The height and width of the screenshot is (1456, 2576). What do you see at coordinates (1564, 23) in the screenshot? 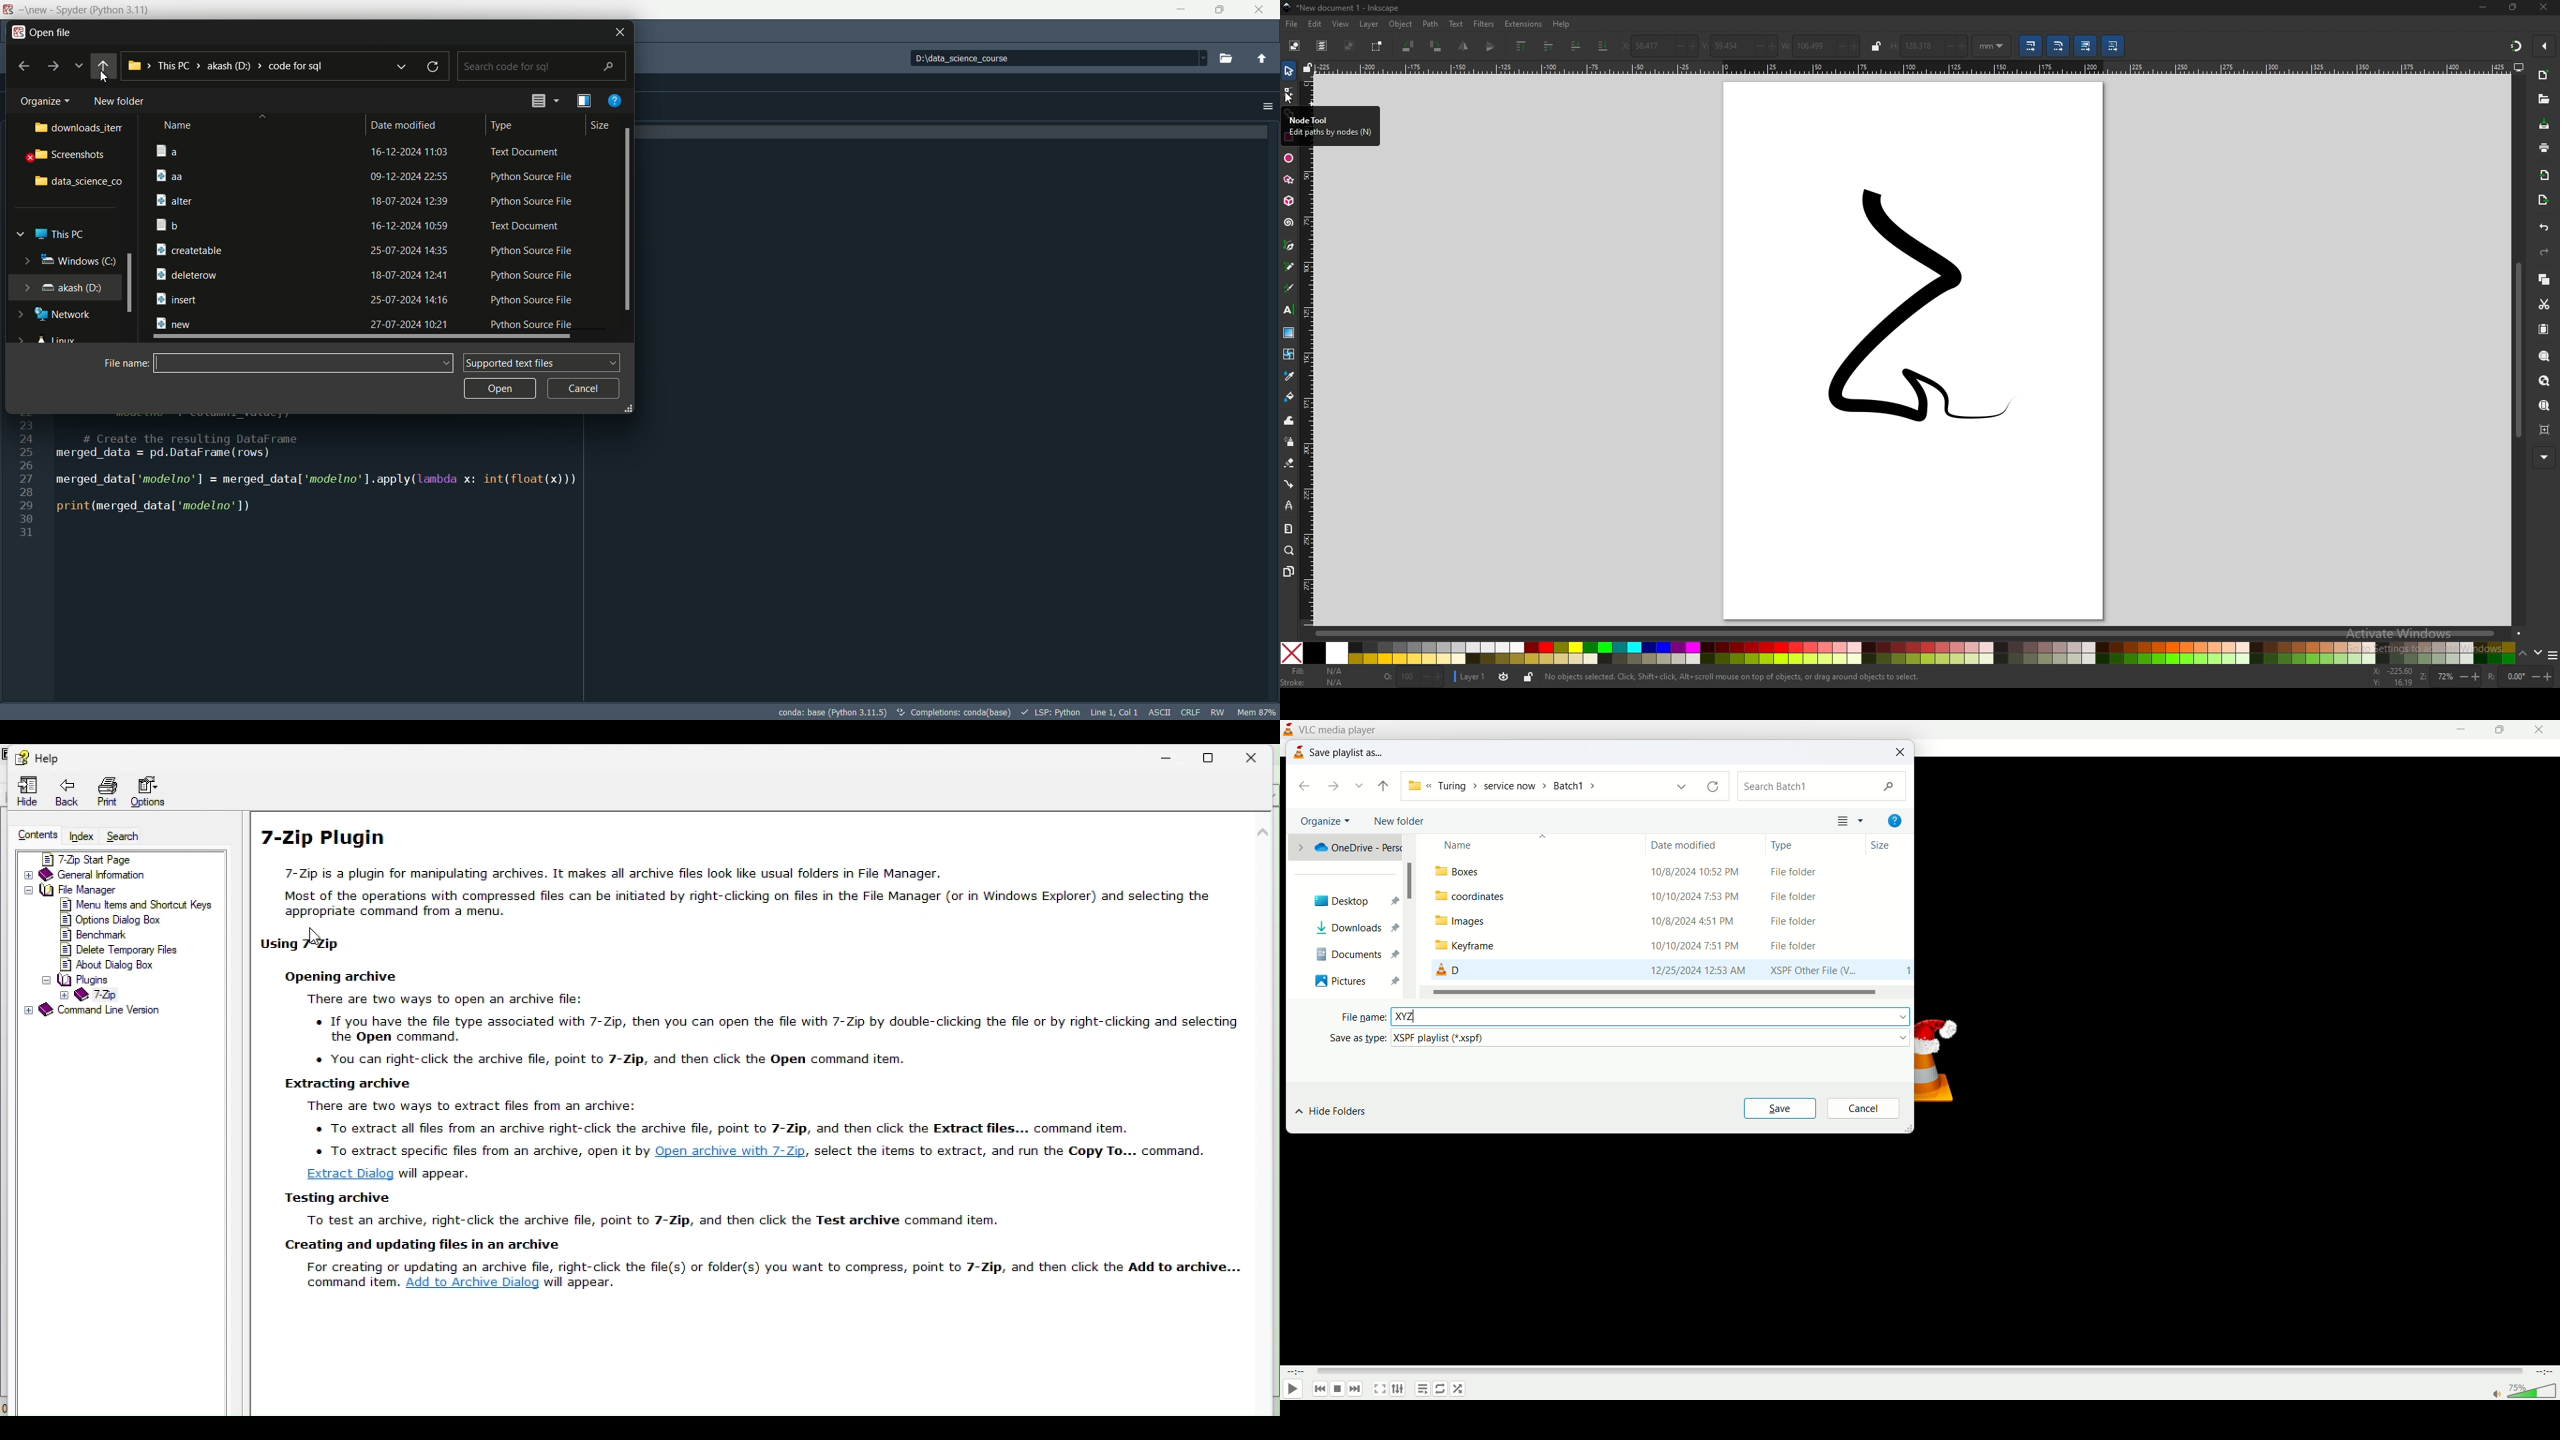
I see `help` at bounding box center [1564, 23].